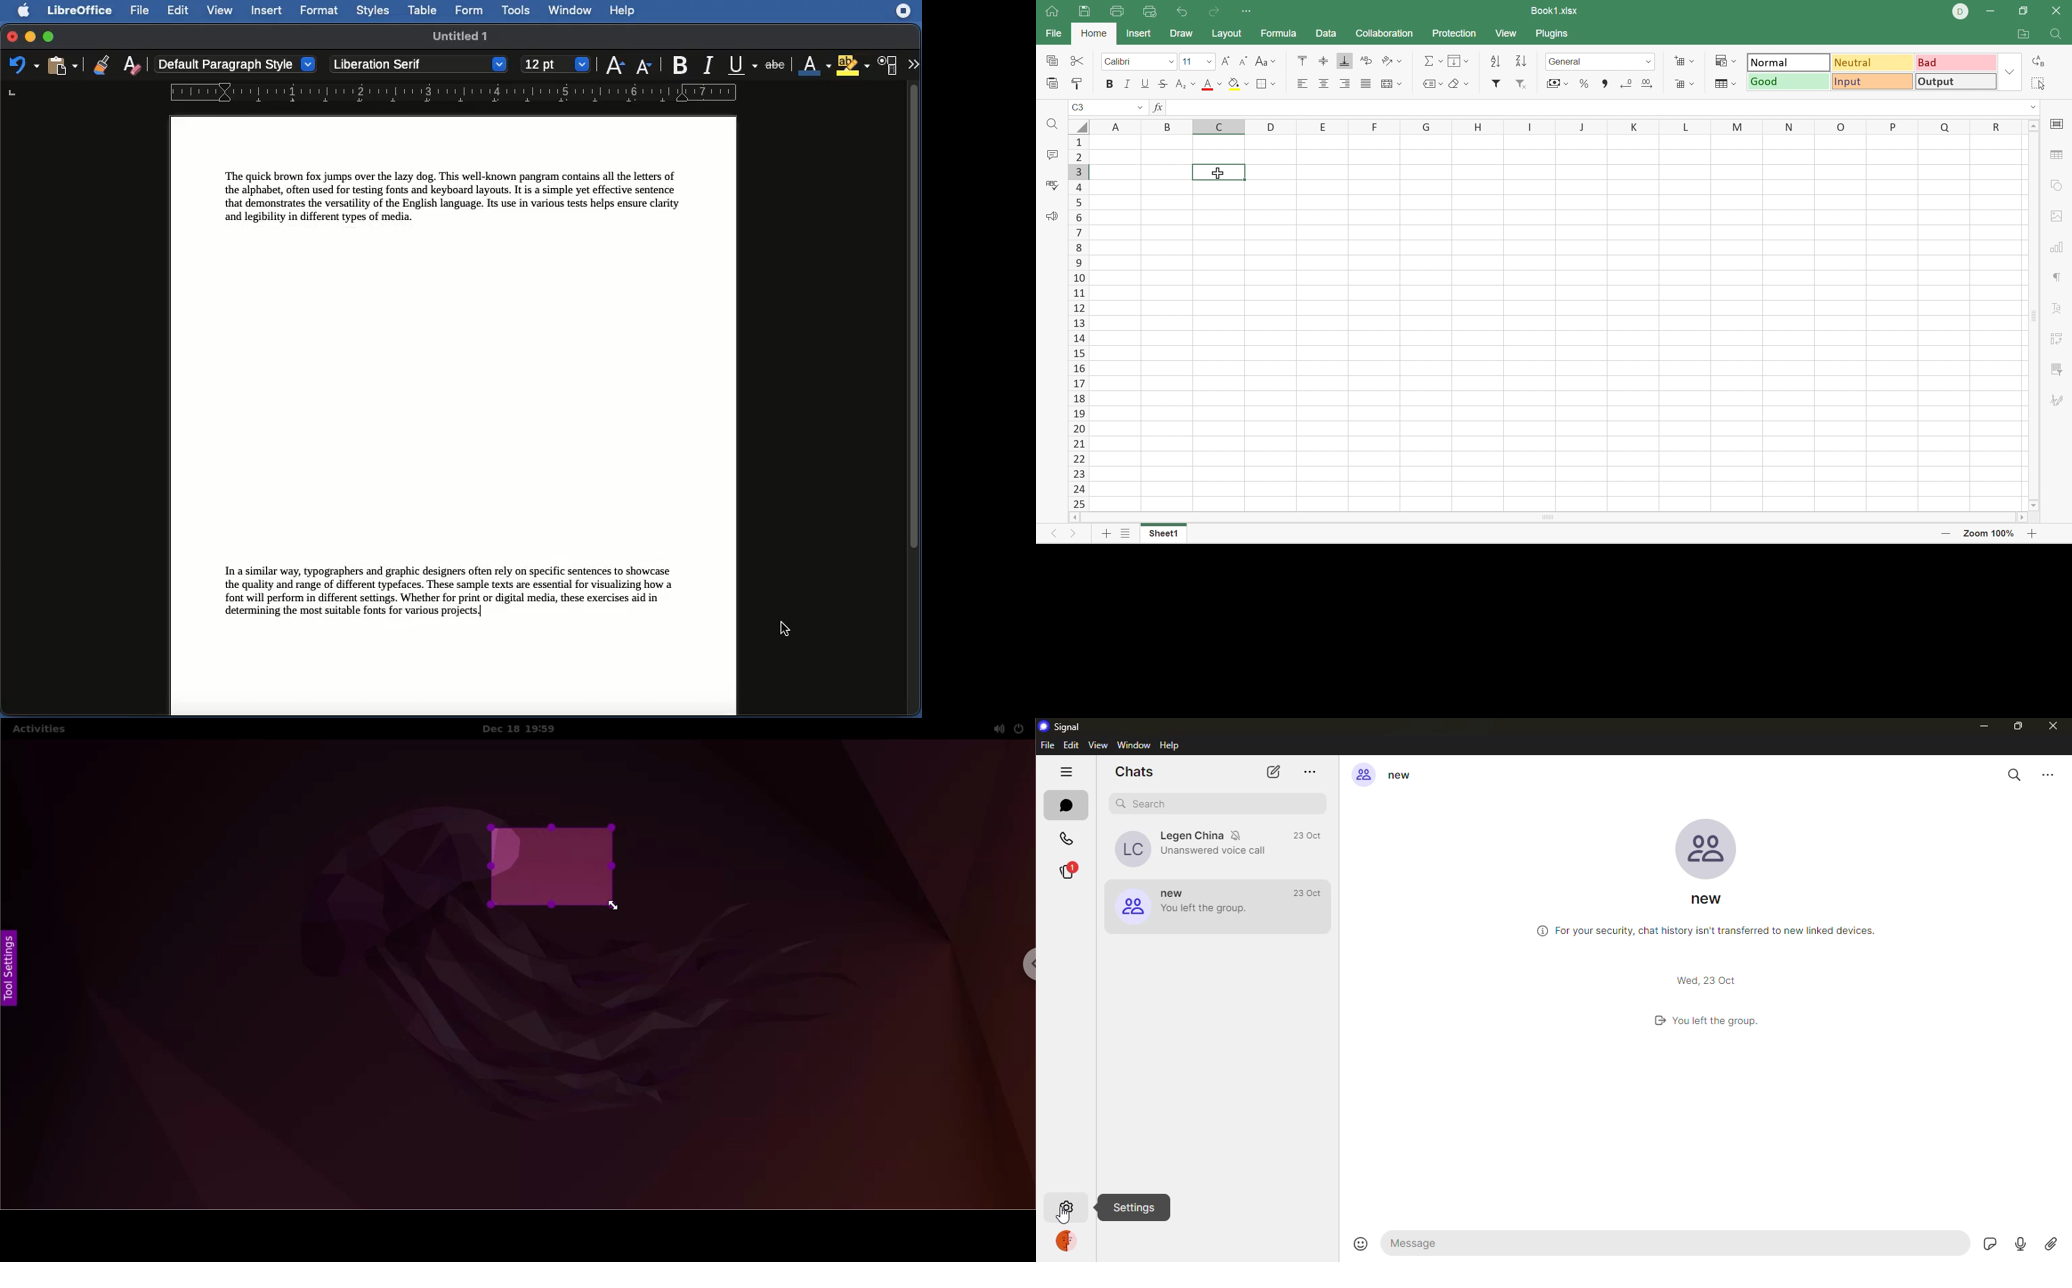  I want to click on View, so click(1507, 33).